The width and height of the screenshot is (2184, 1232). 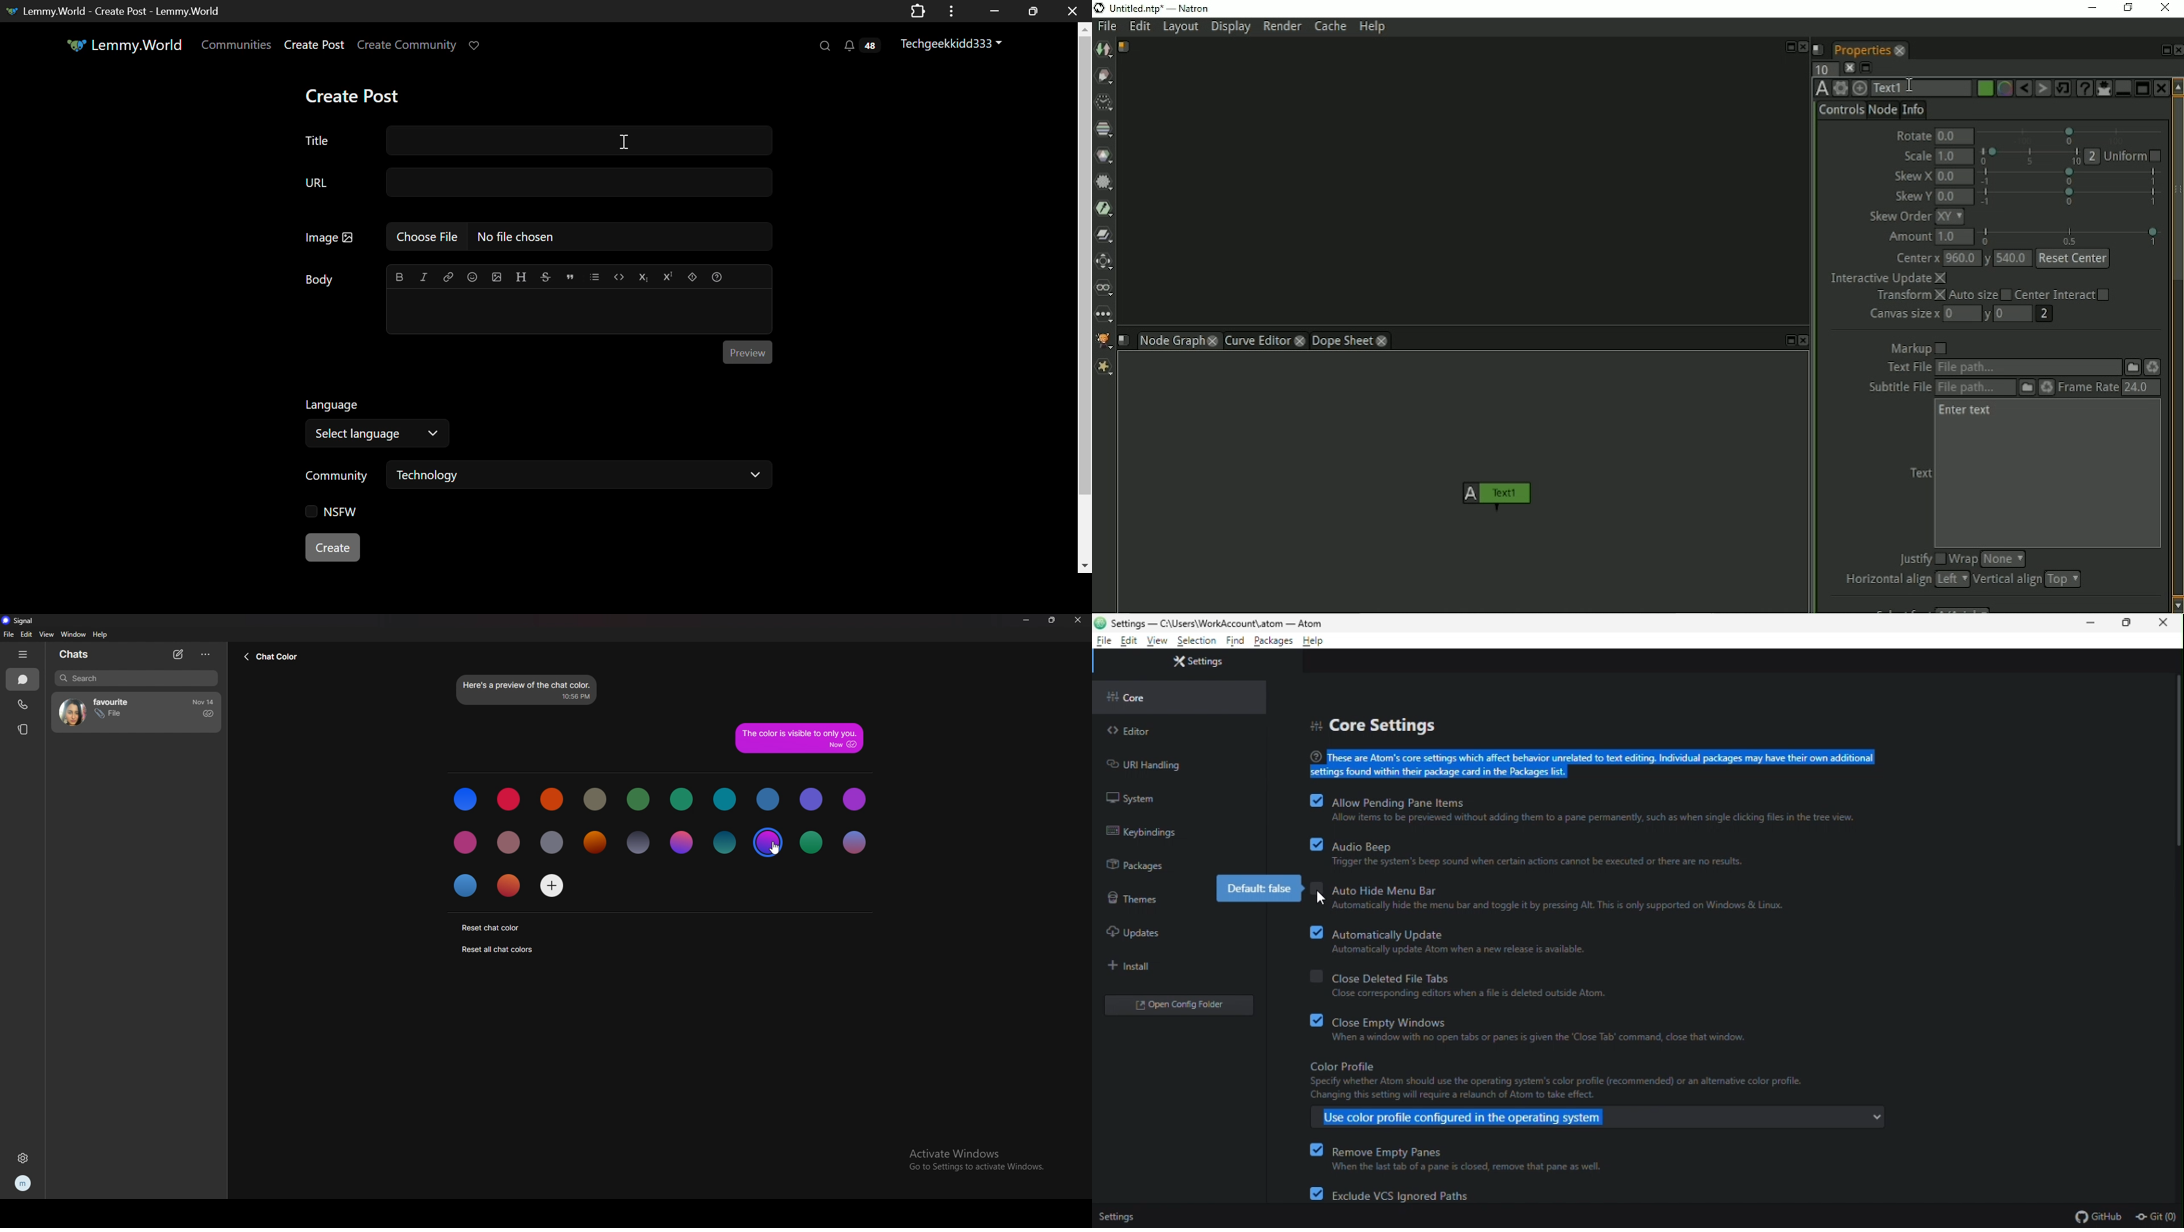 I want to click on Script name, so click(x=1124, y=340).